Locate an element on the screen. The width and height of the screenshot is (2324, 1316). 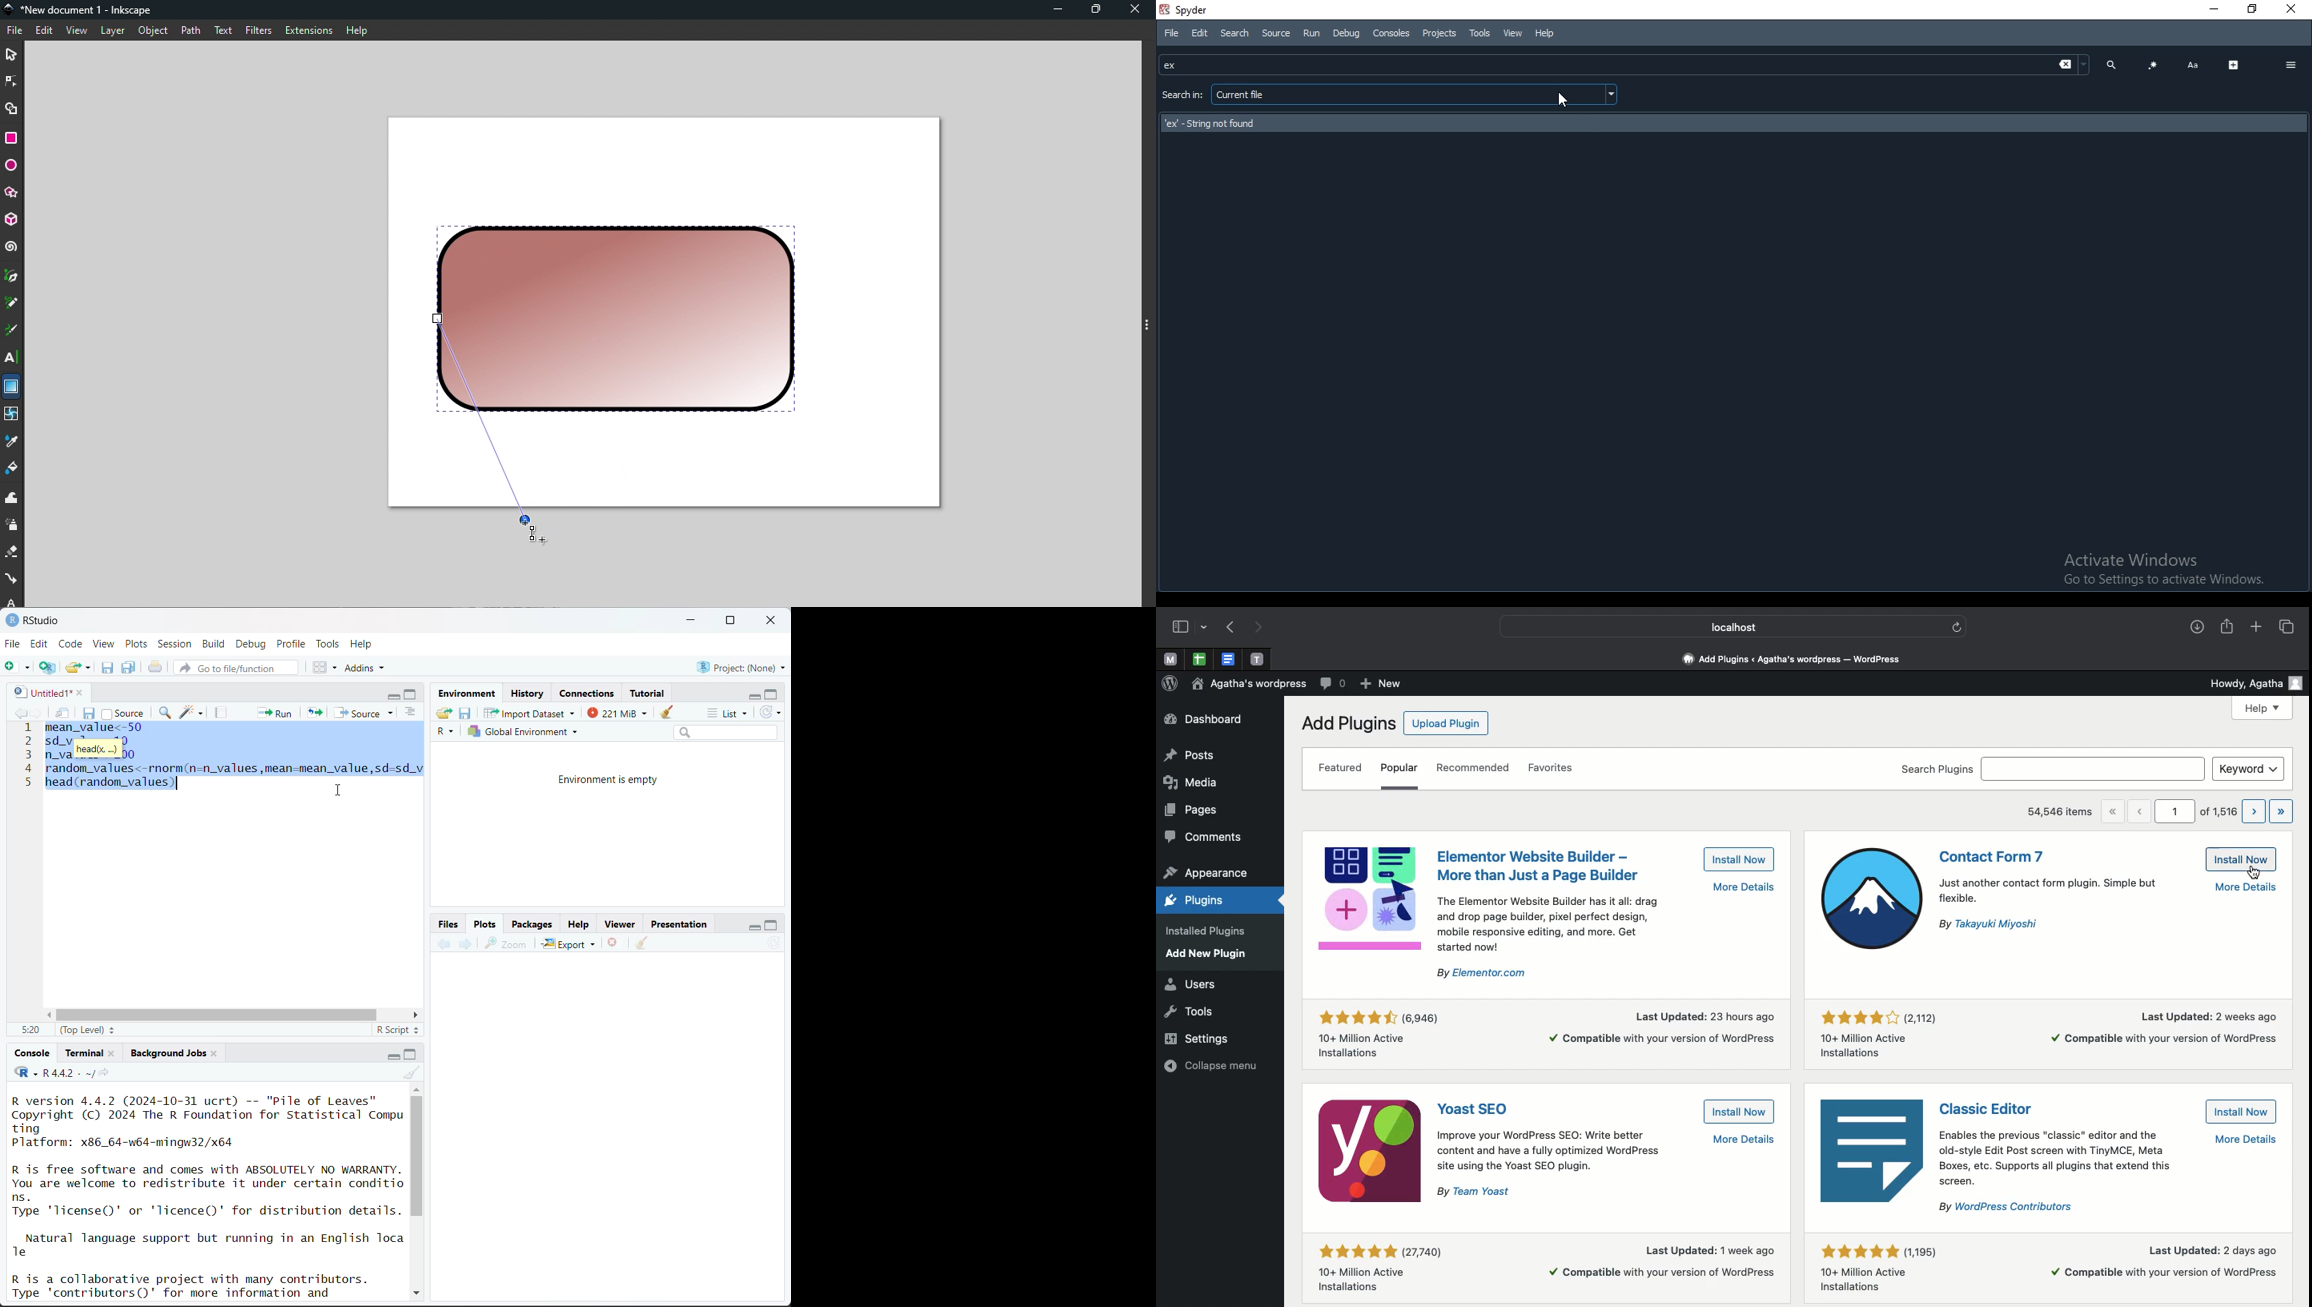
load workspace is located at coordinates (447, 715).